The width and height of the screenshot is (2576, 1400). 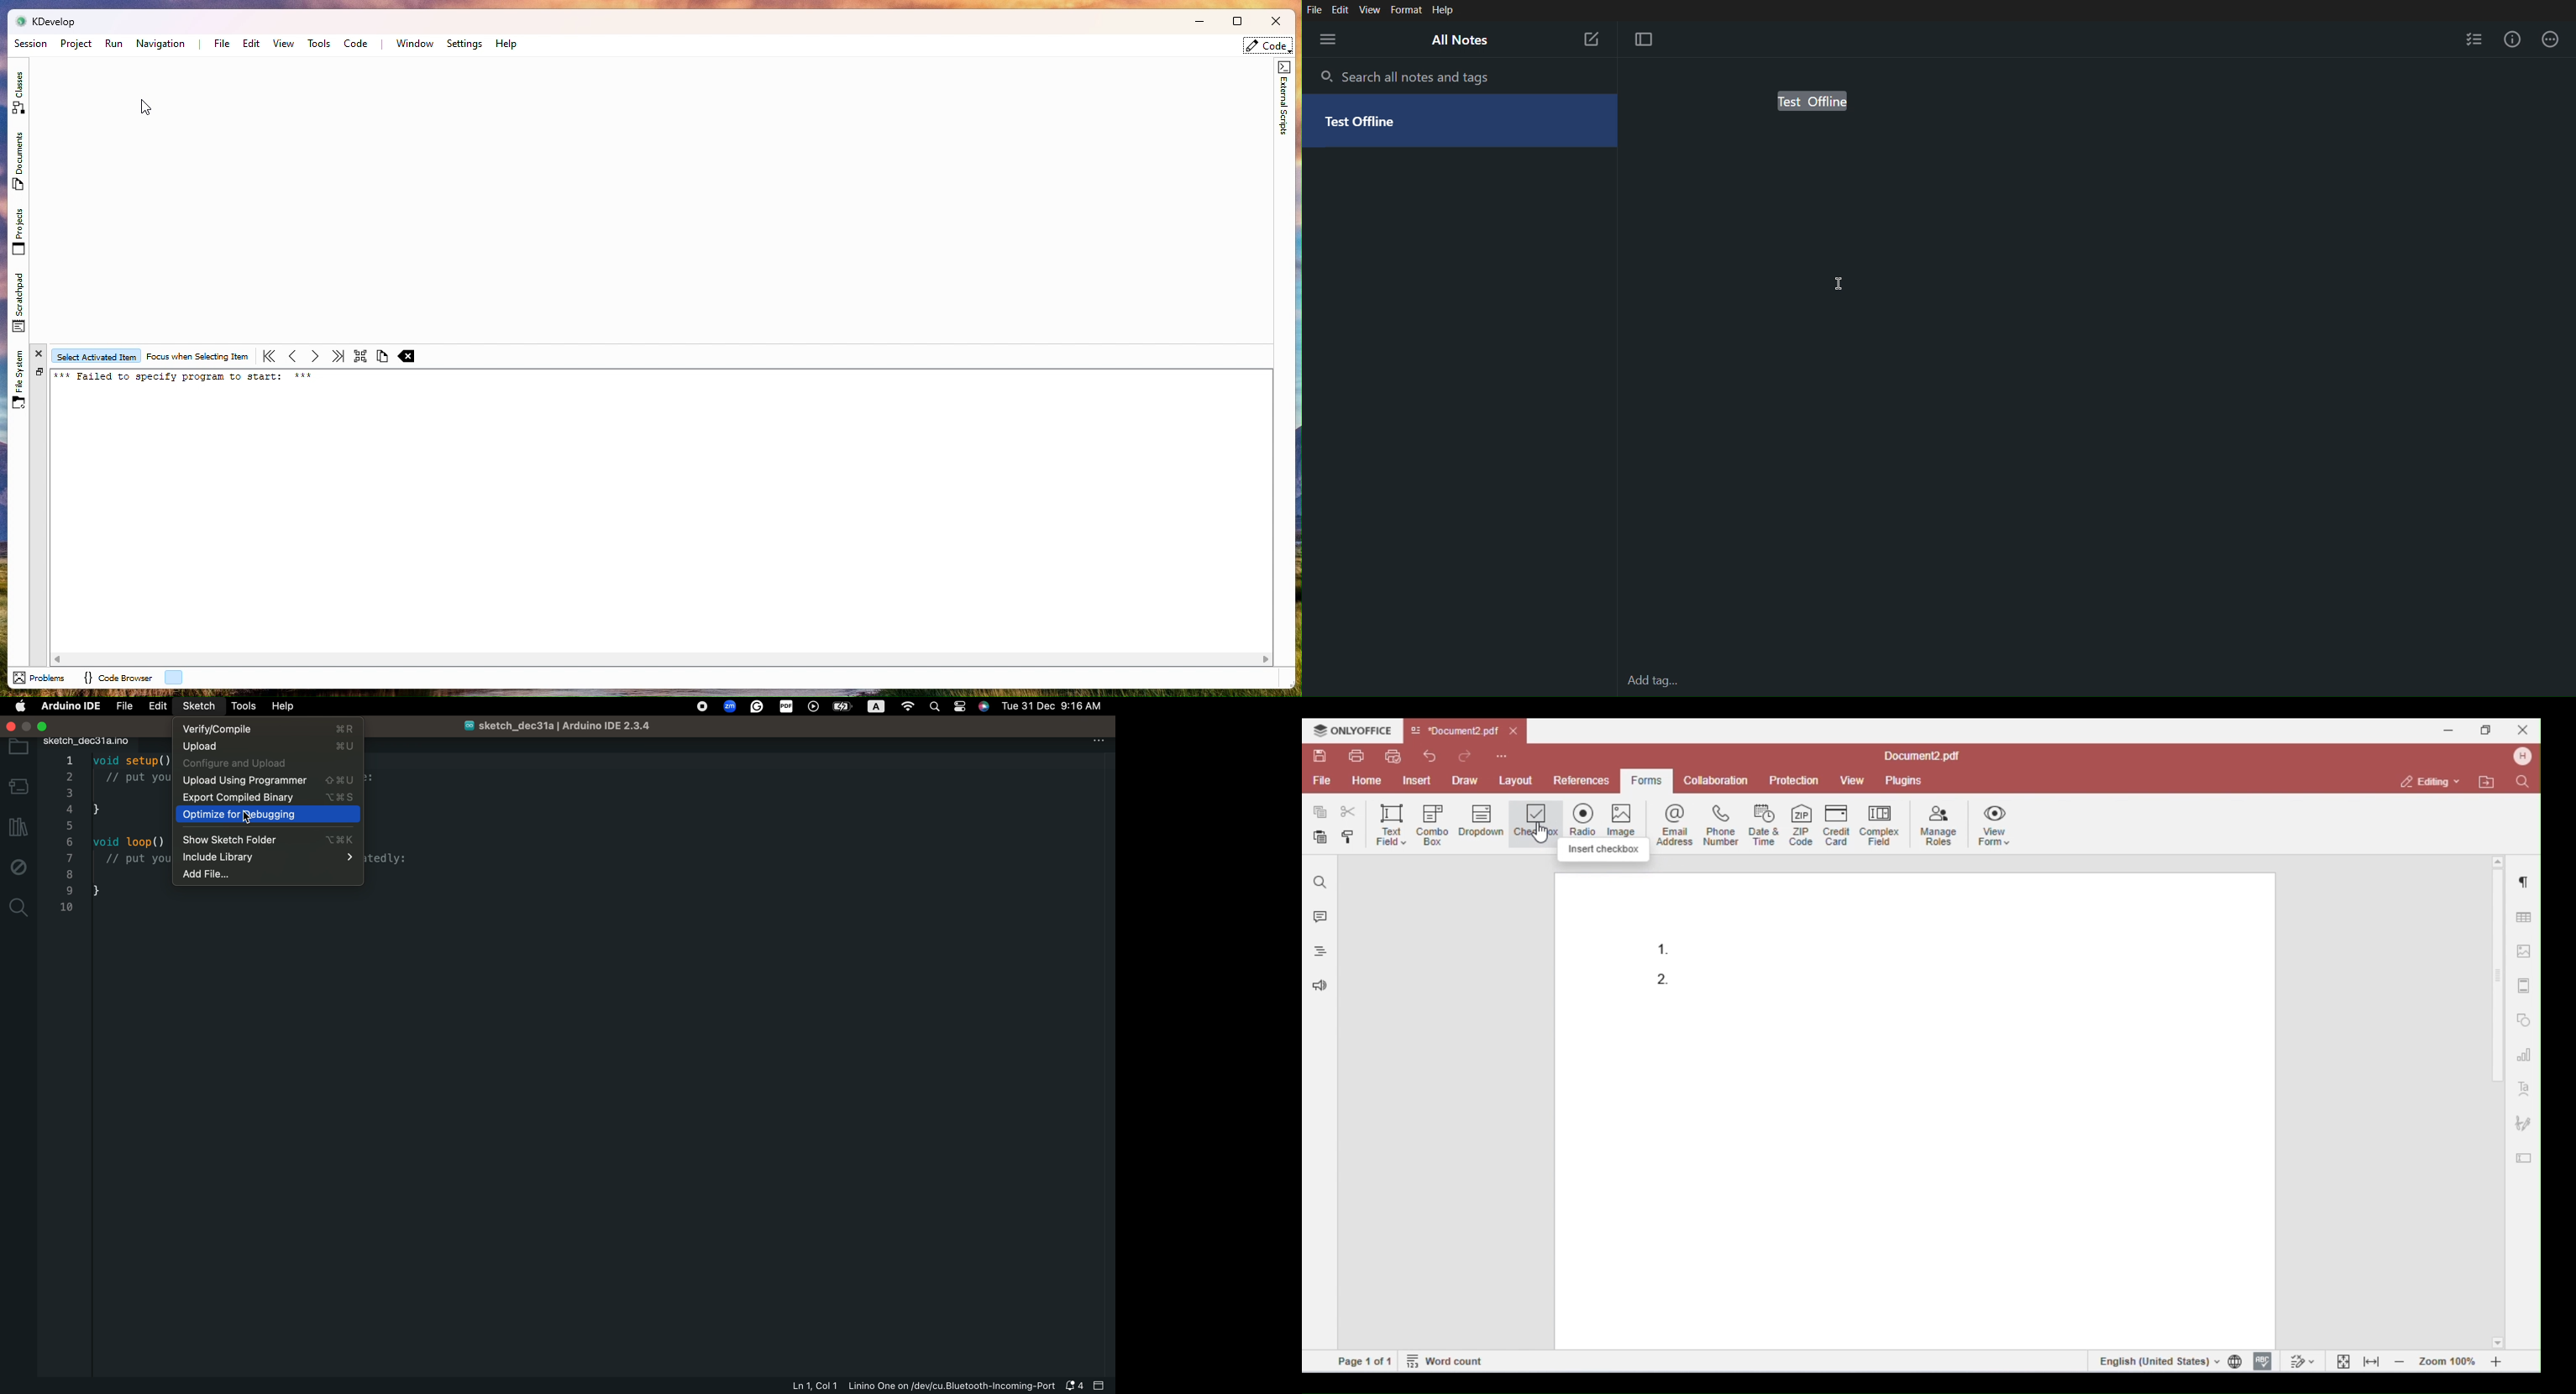 What do you see at coordinates (918, 1387) in the screenshot?
I see `file information` at bounding box center [918, 1387].